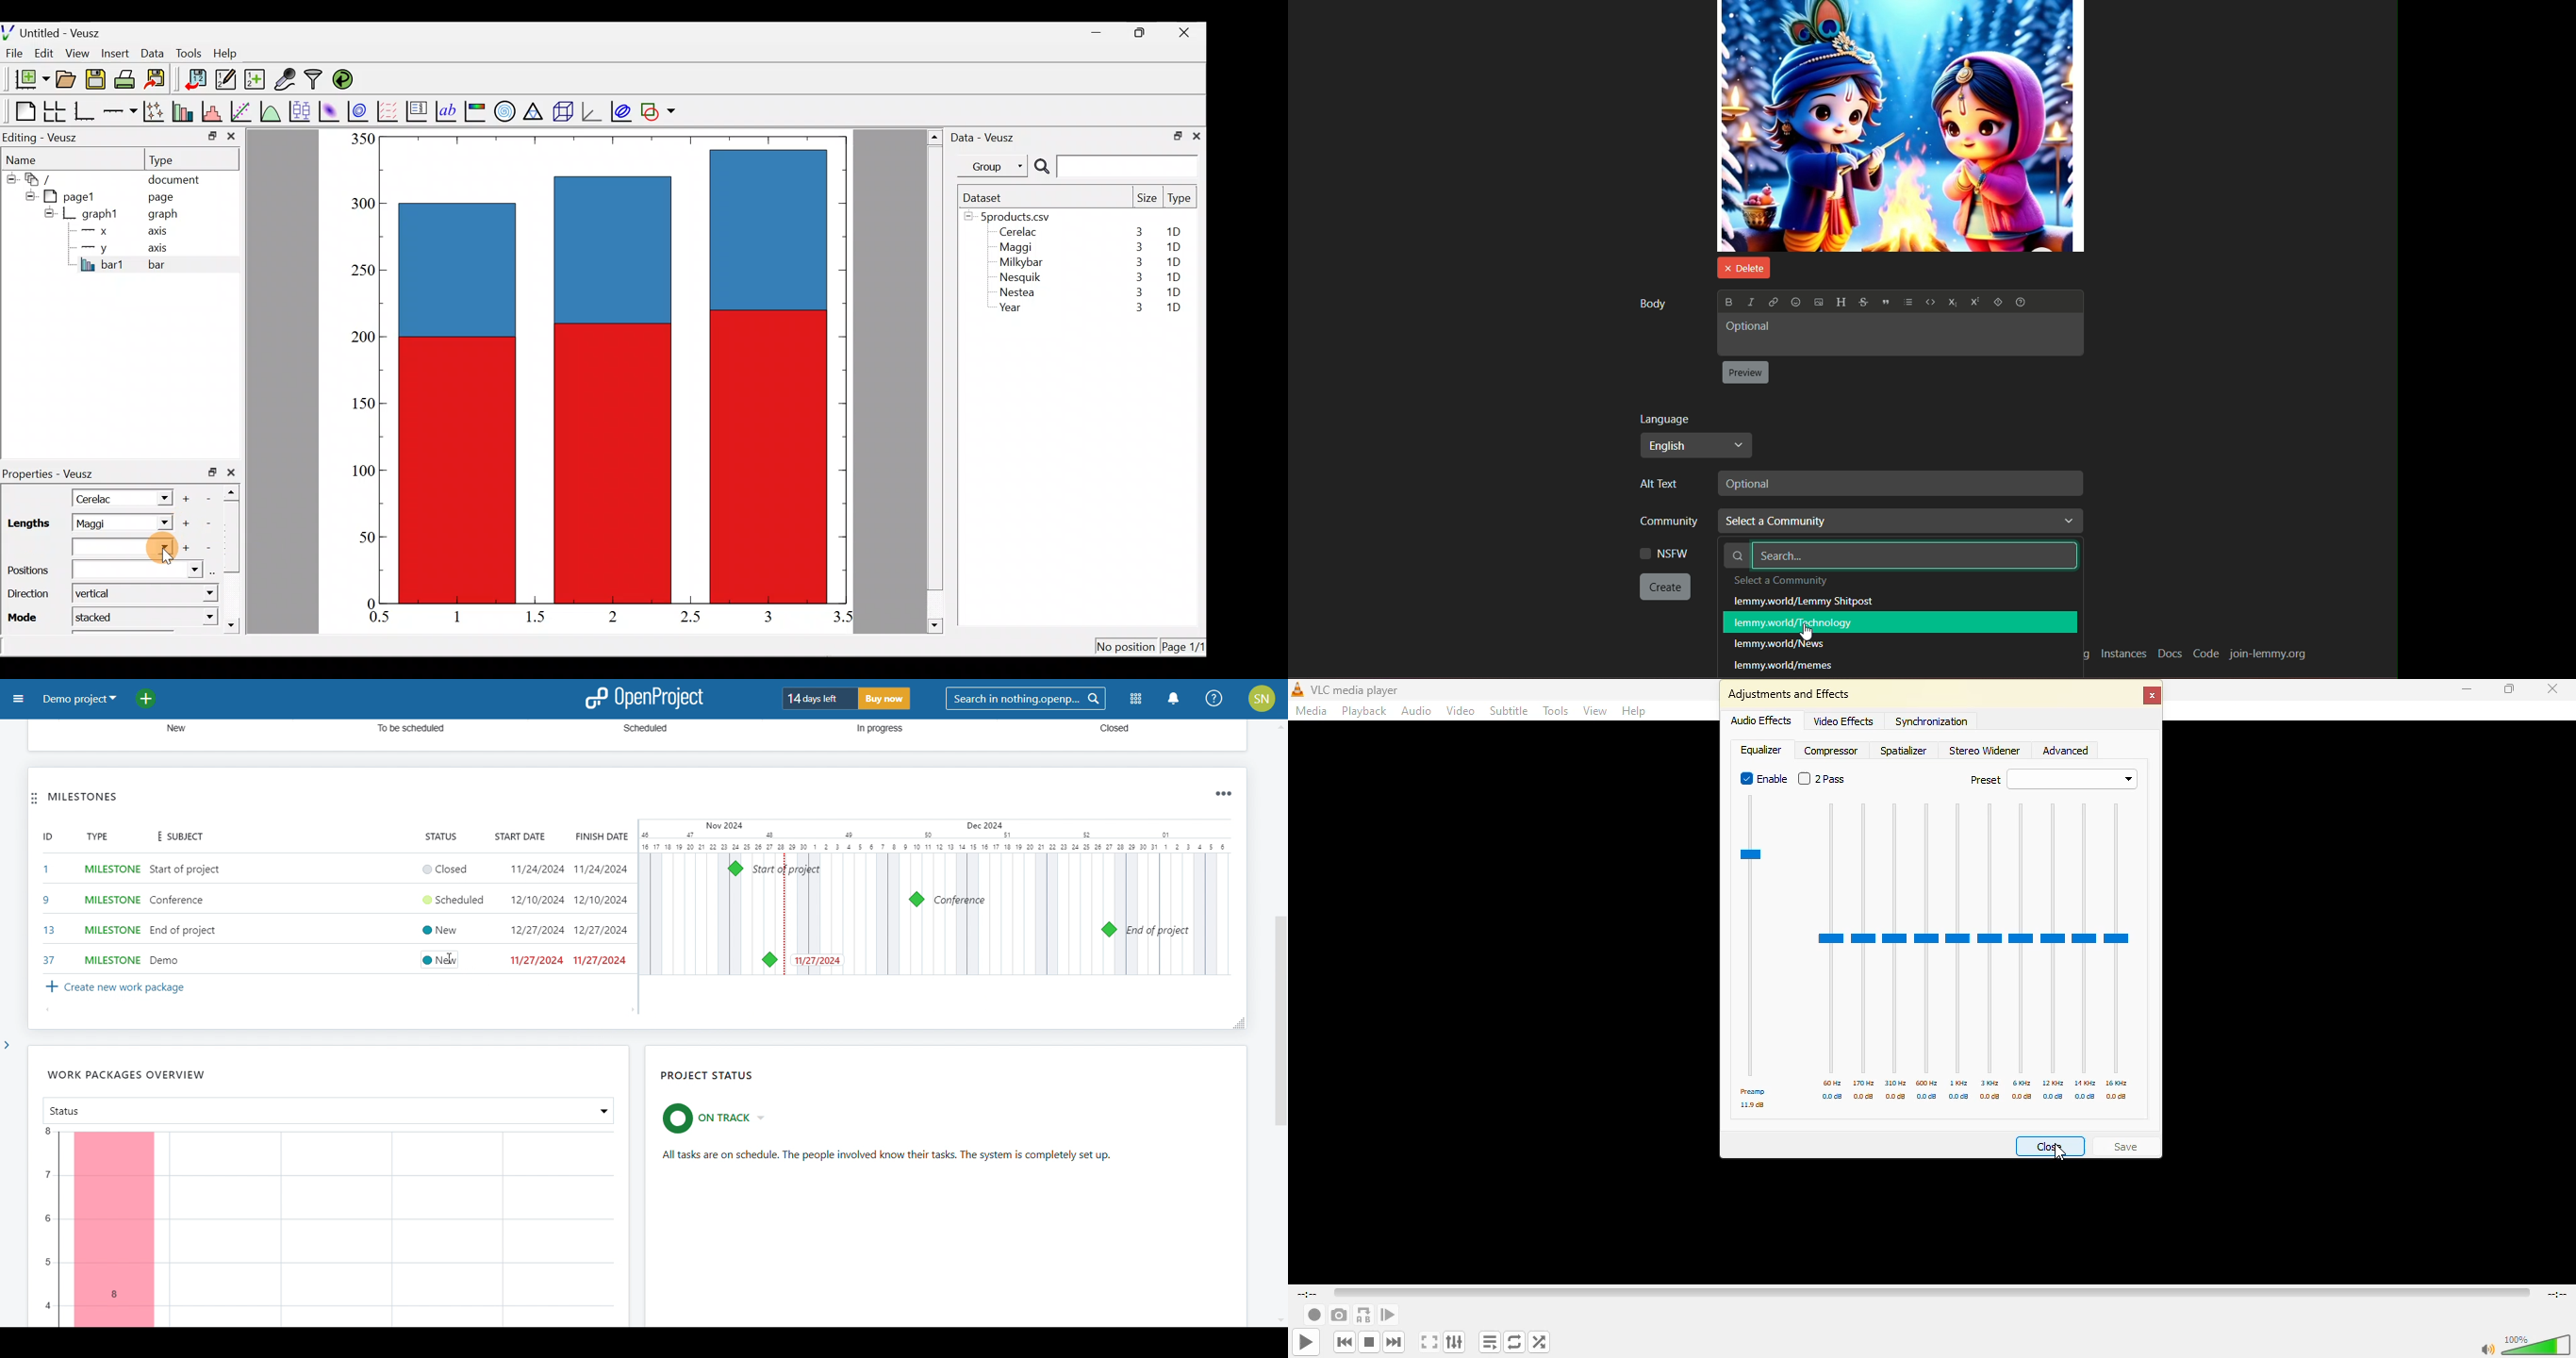 The image size is (2576, 1372). What do you see at coordinates (128, 79) in the screenshot?
I see `Print the document` at bounding box center [128, 79].